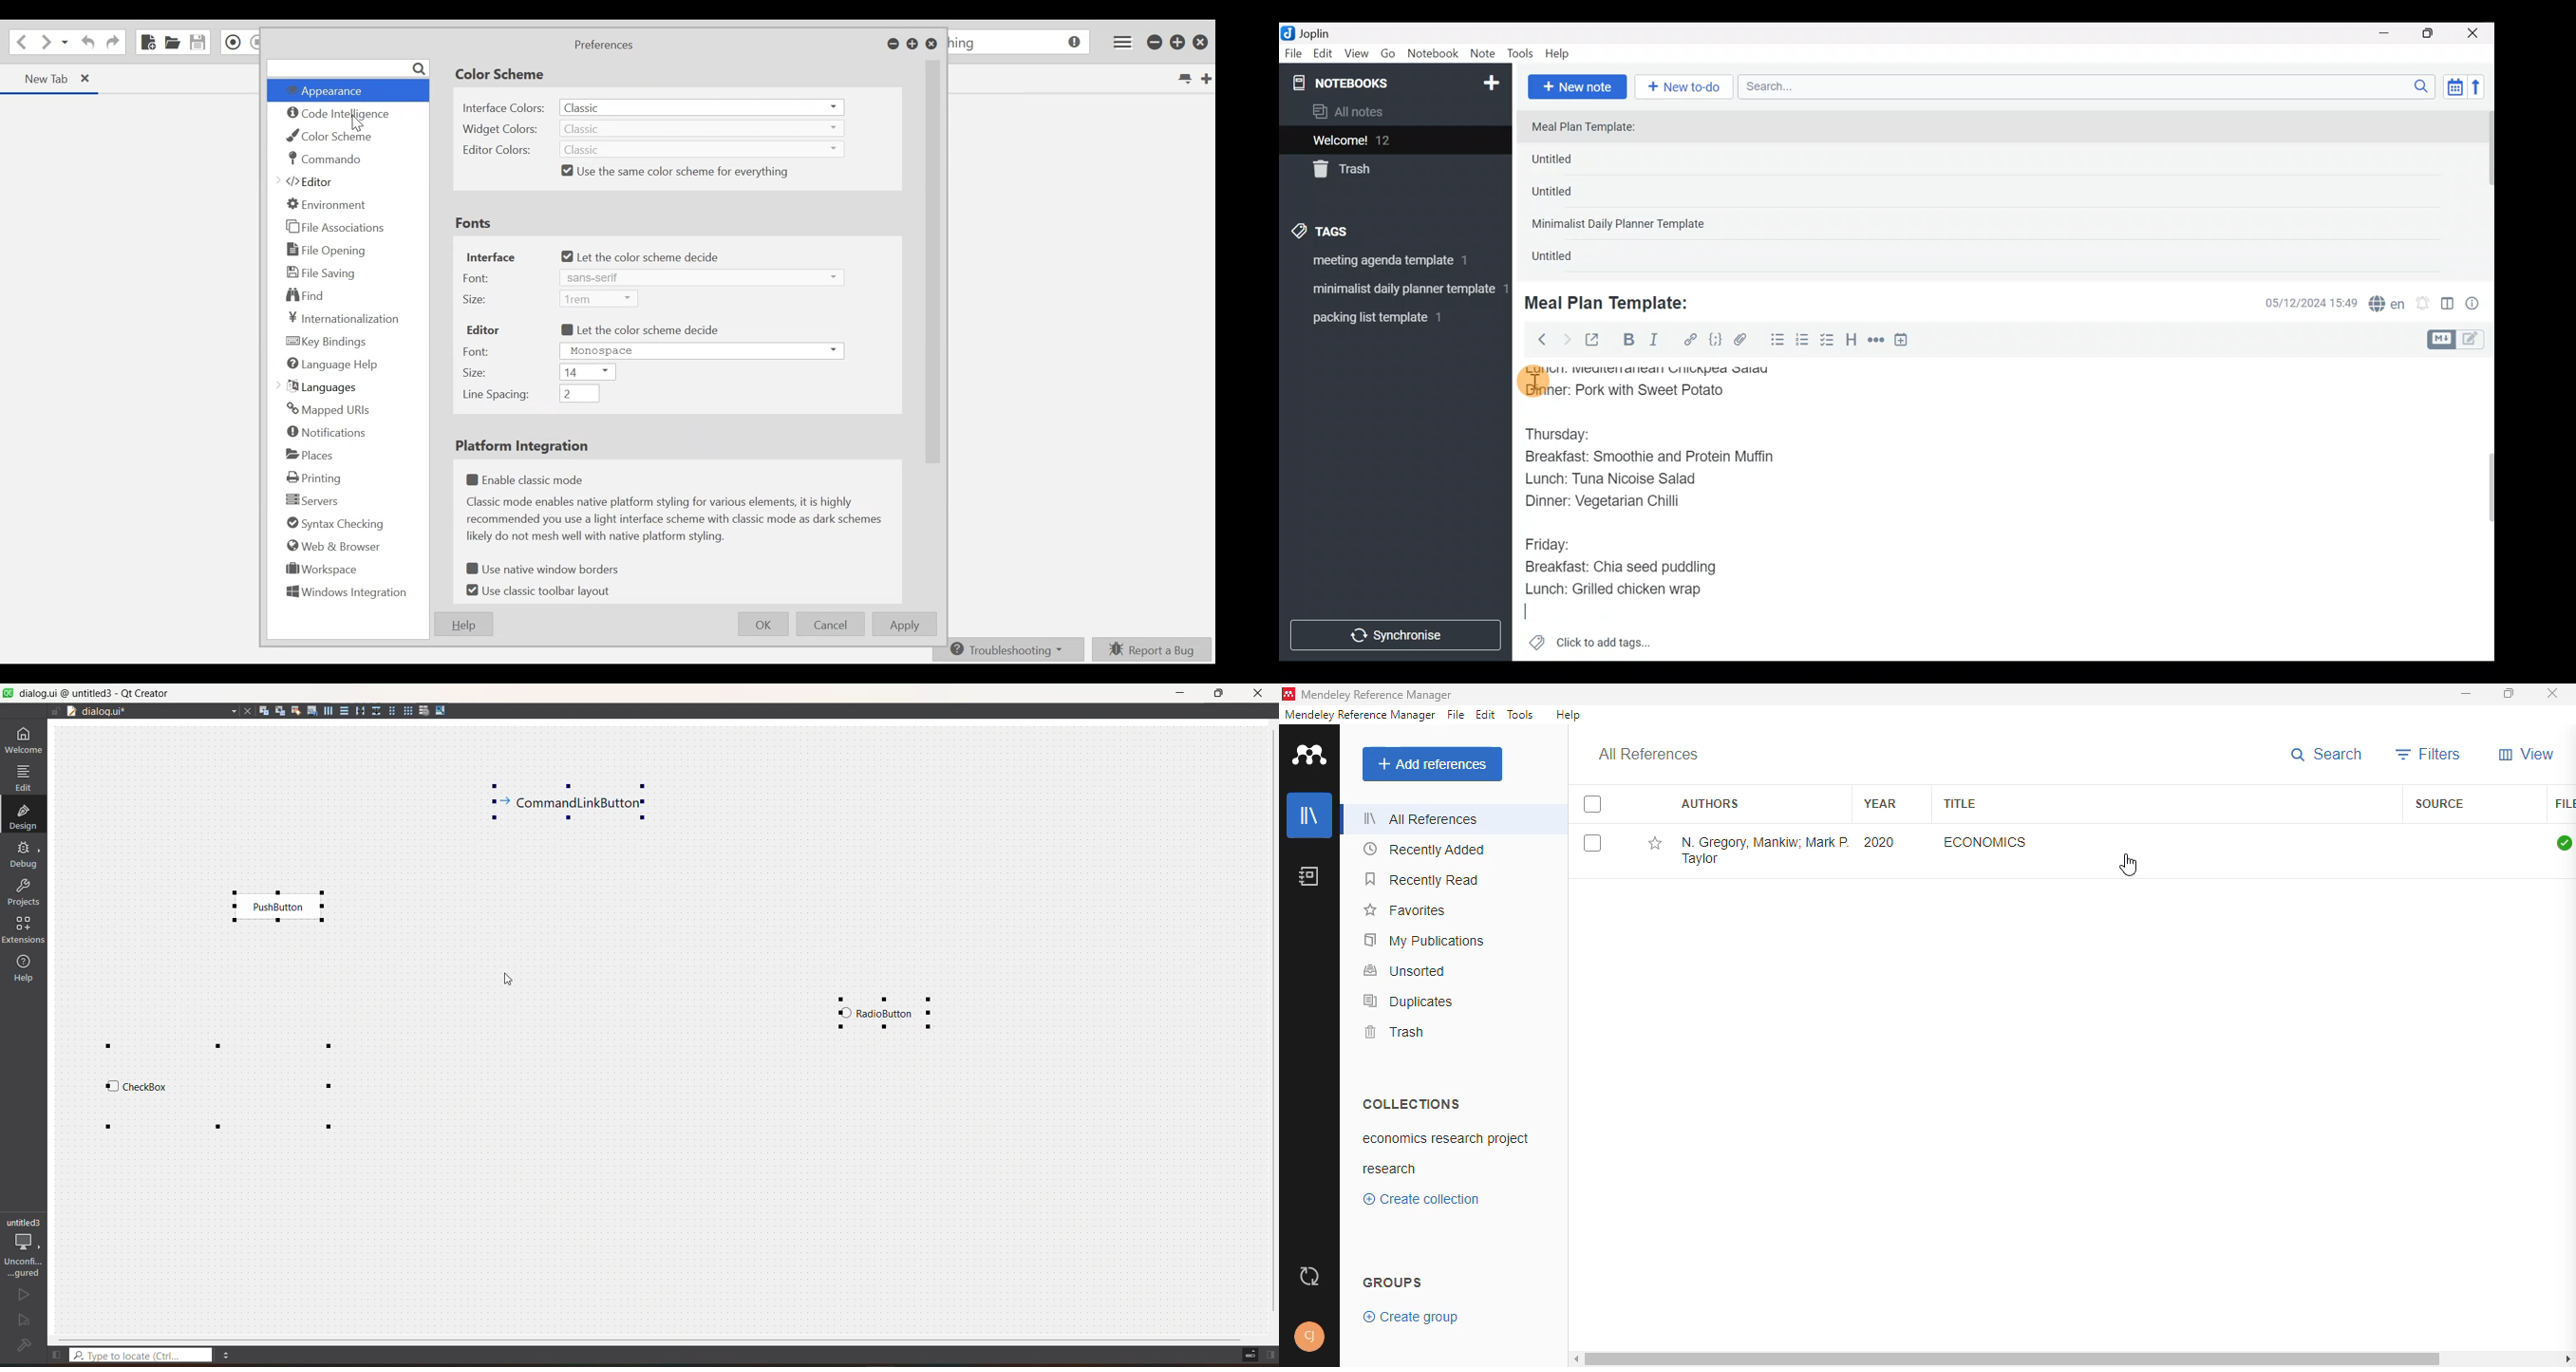 The width and height of the screenshot is (2576, 1372). Describe the element at coordinates (1573, 162) in the screenshot. I see `Untitled` at that location.